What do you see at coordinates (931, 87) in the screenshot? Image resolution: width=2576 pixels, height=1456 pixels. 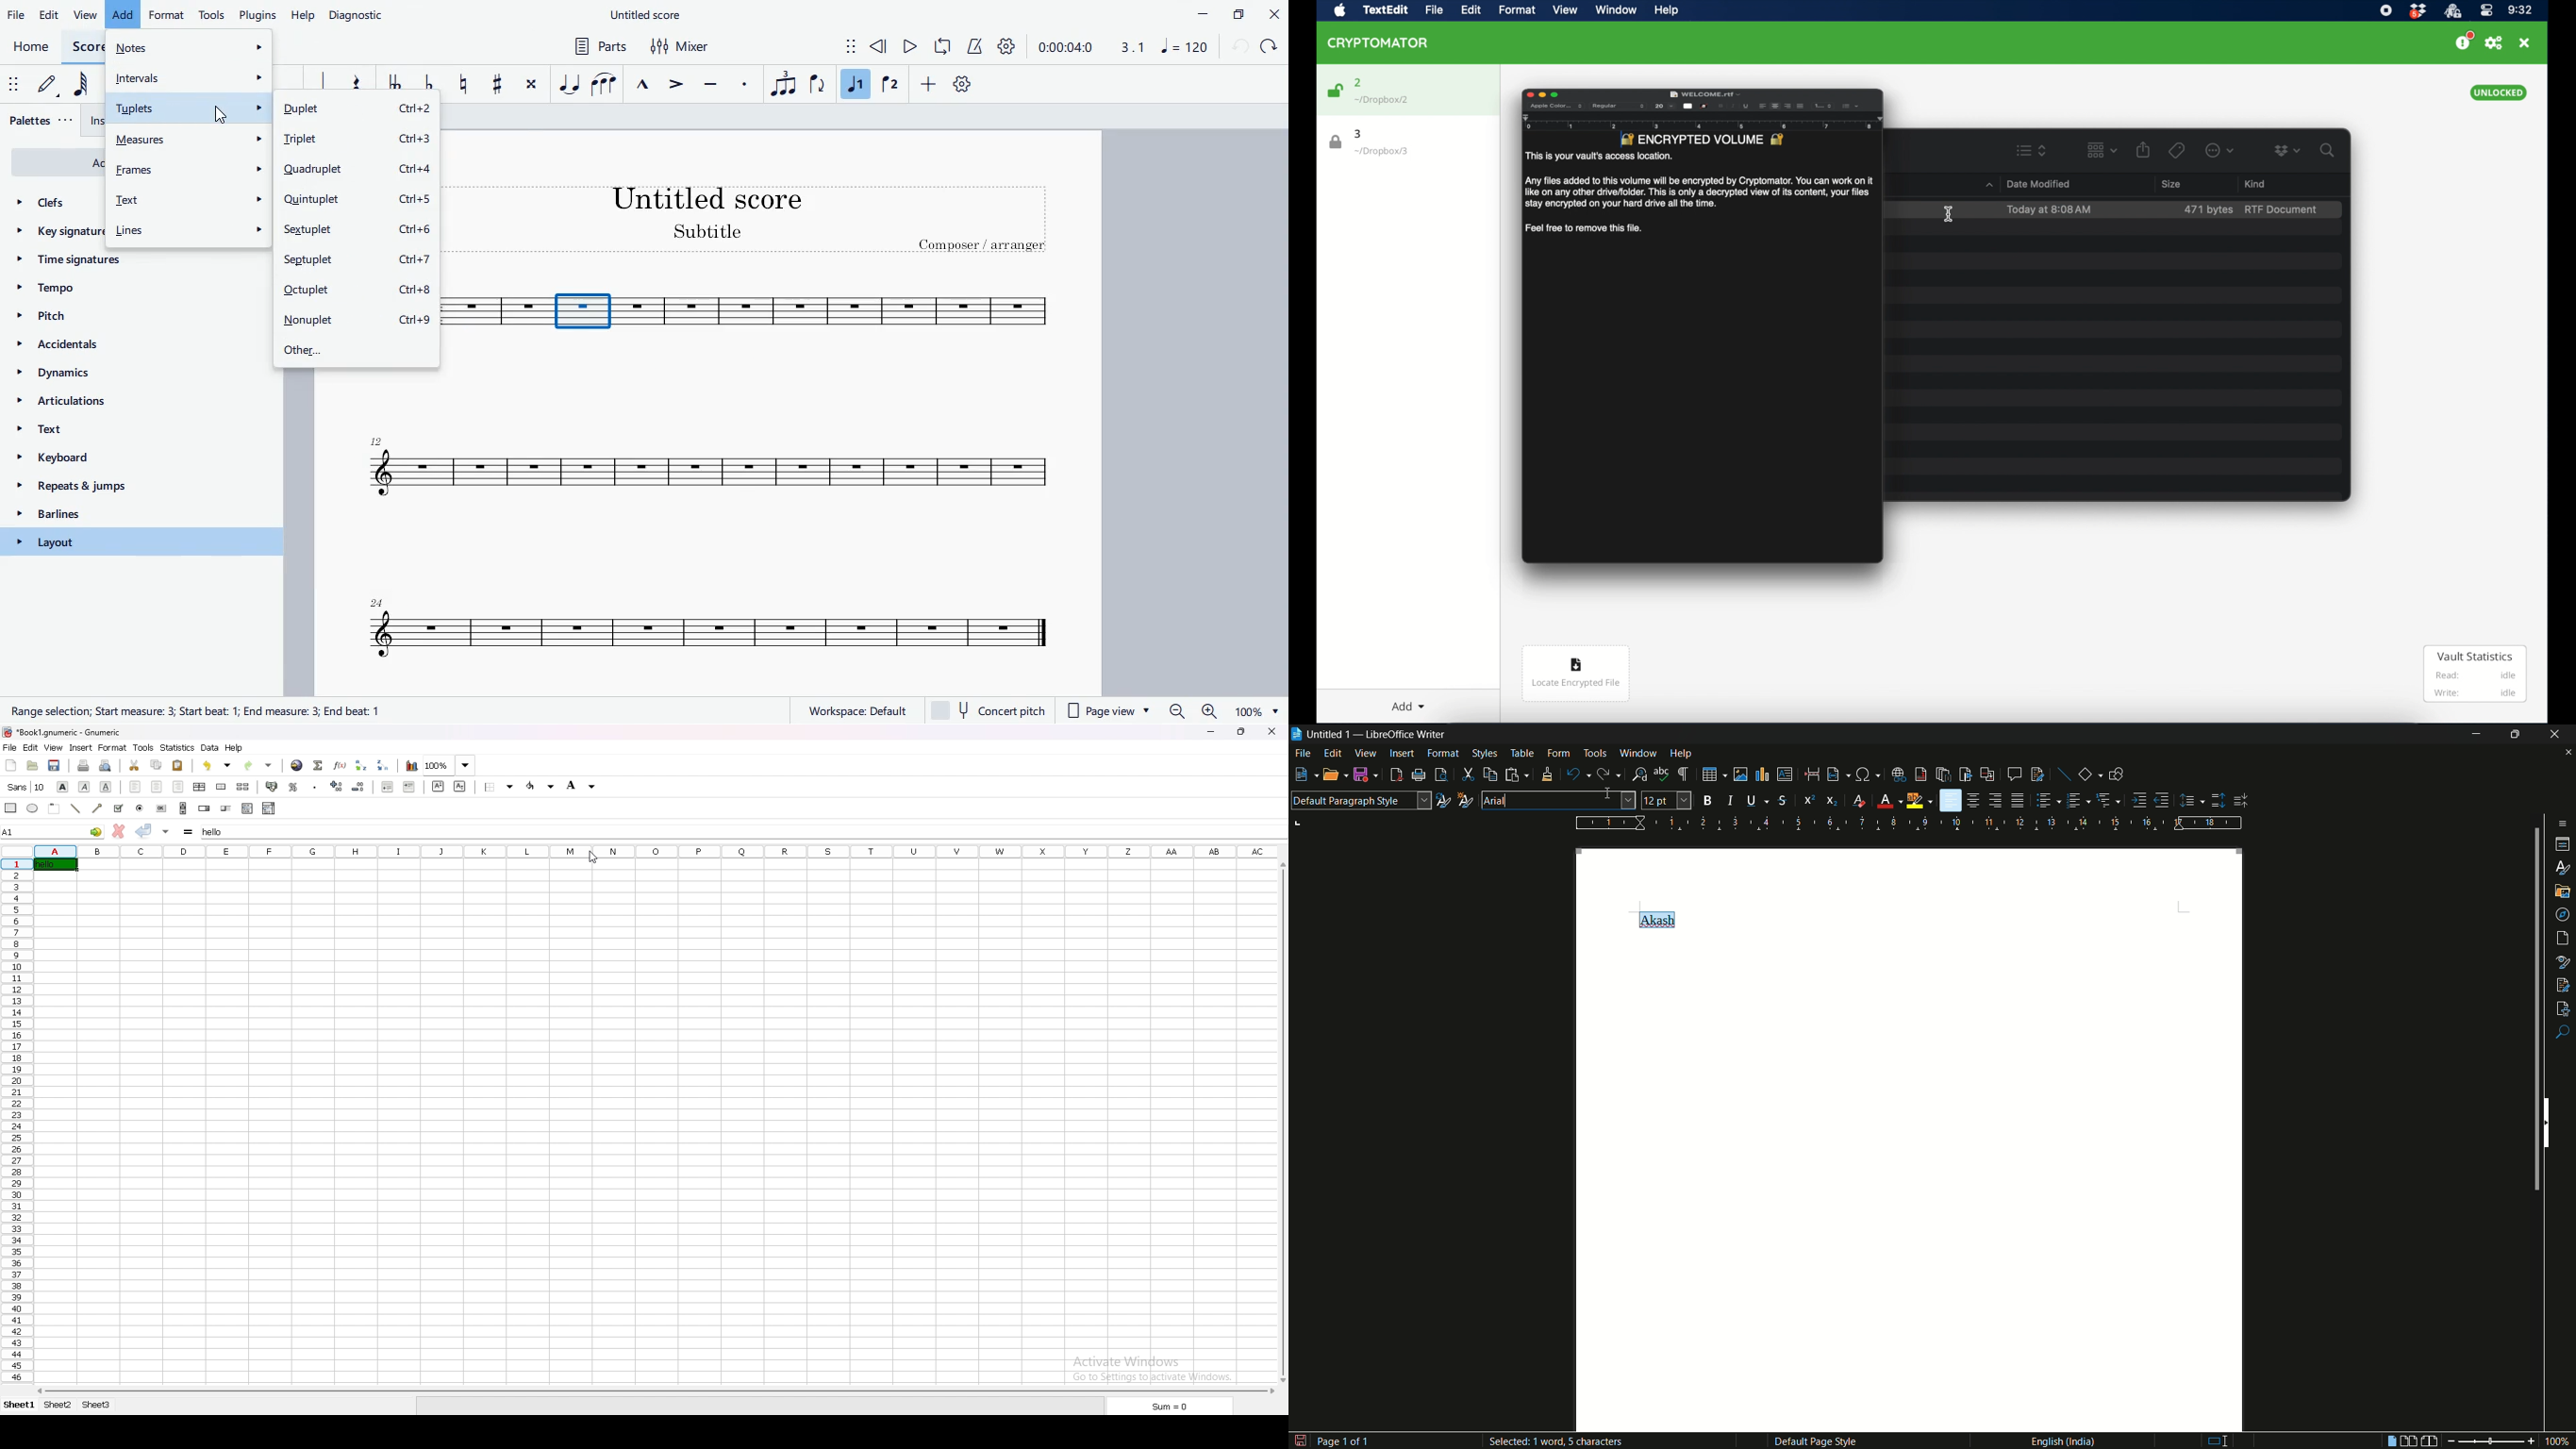 I see `more` at bounding box center [931, 87].